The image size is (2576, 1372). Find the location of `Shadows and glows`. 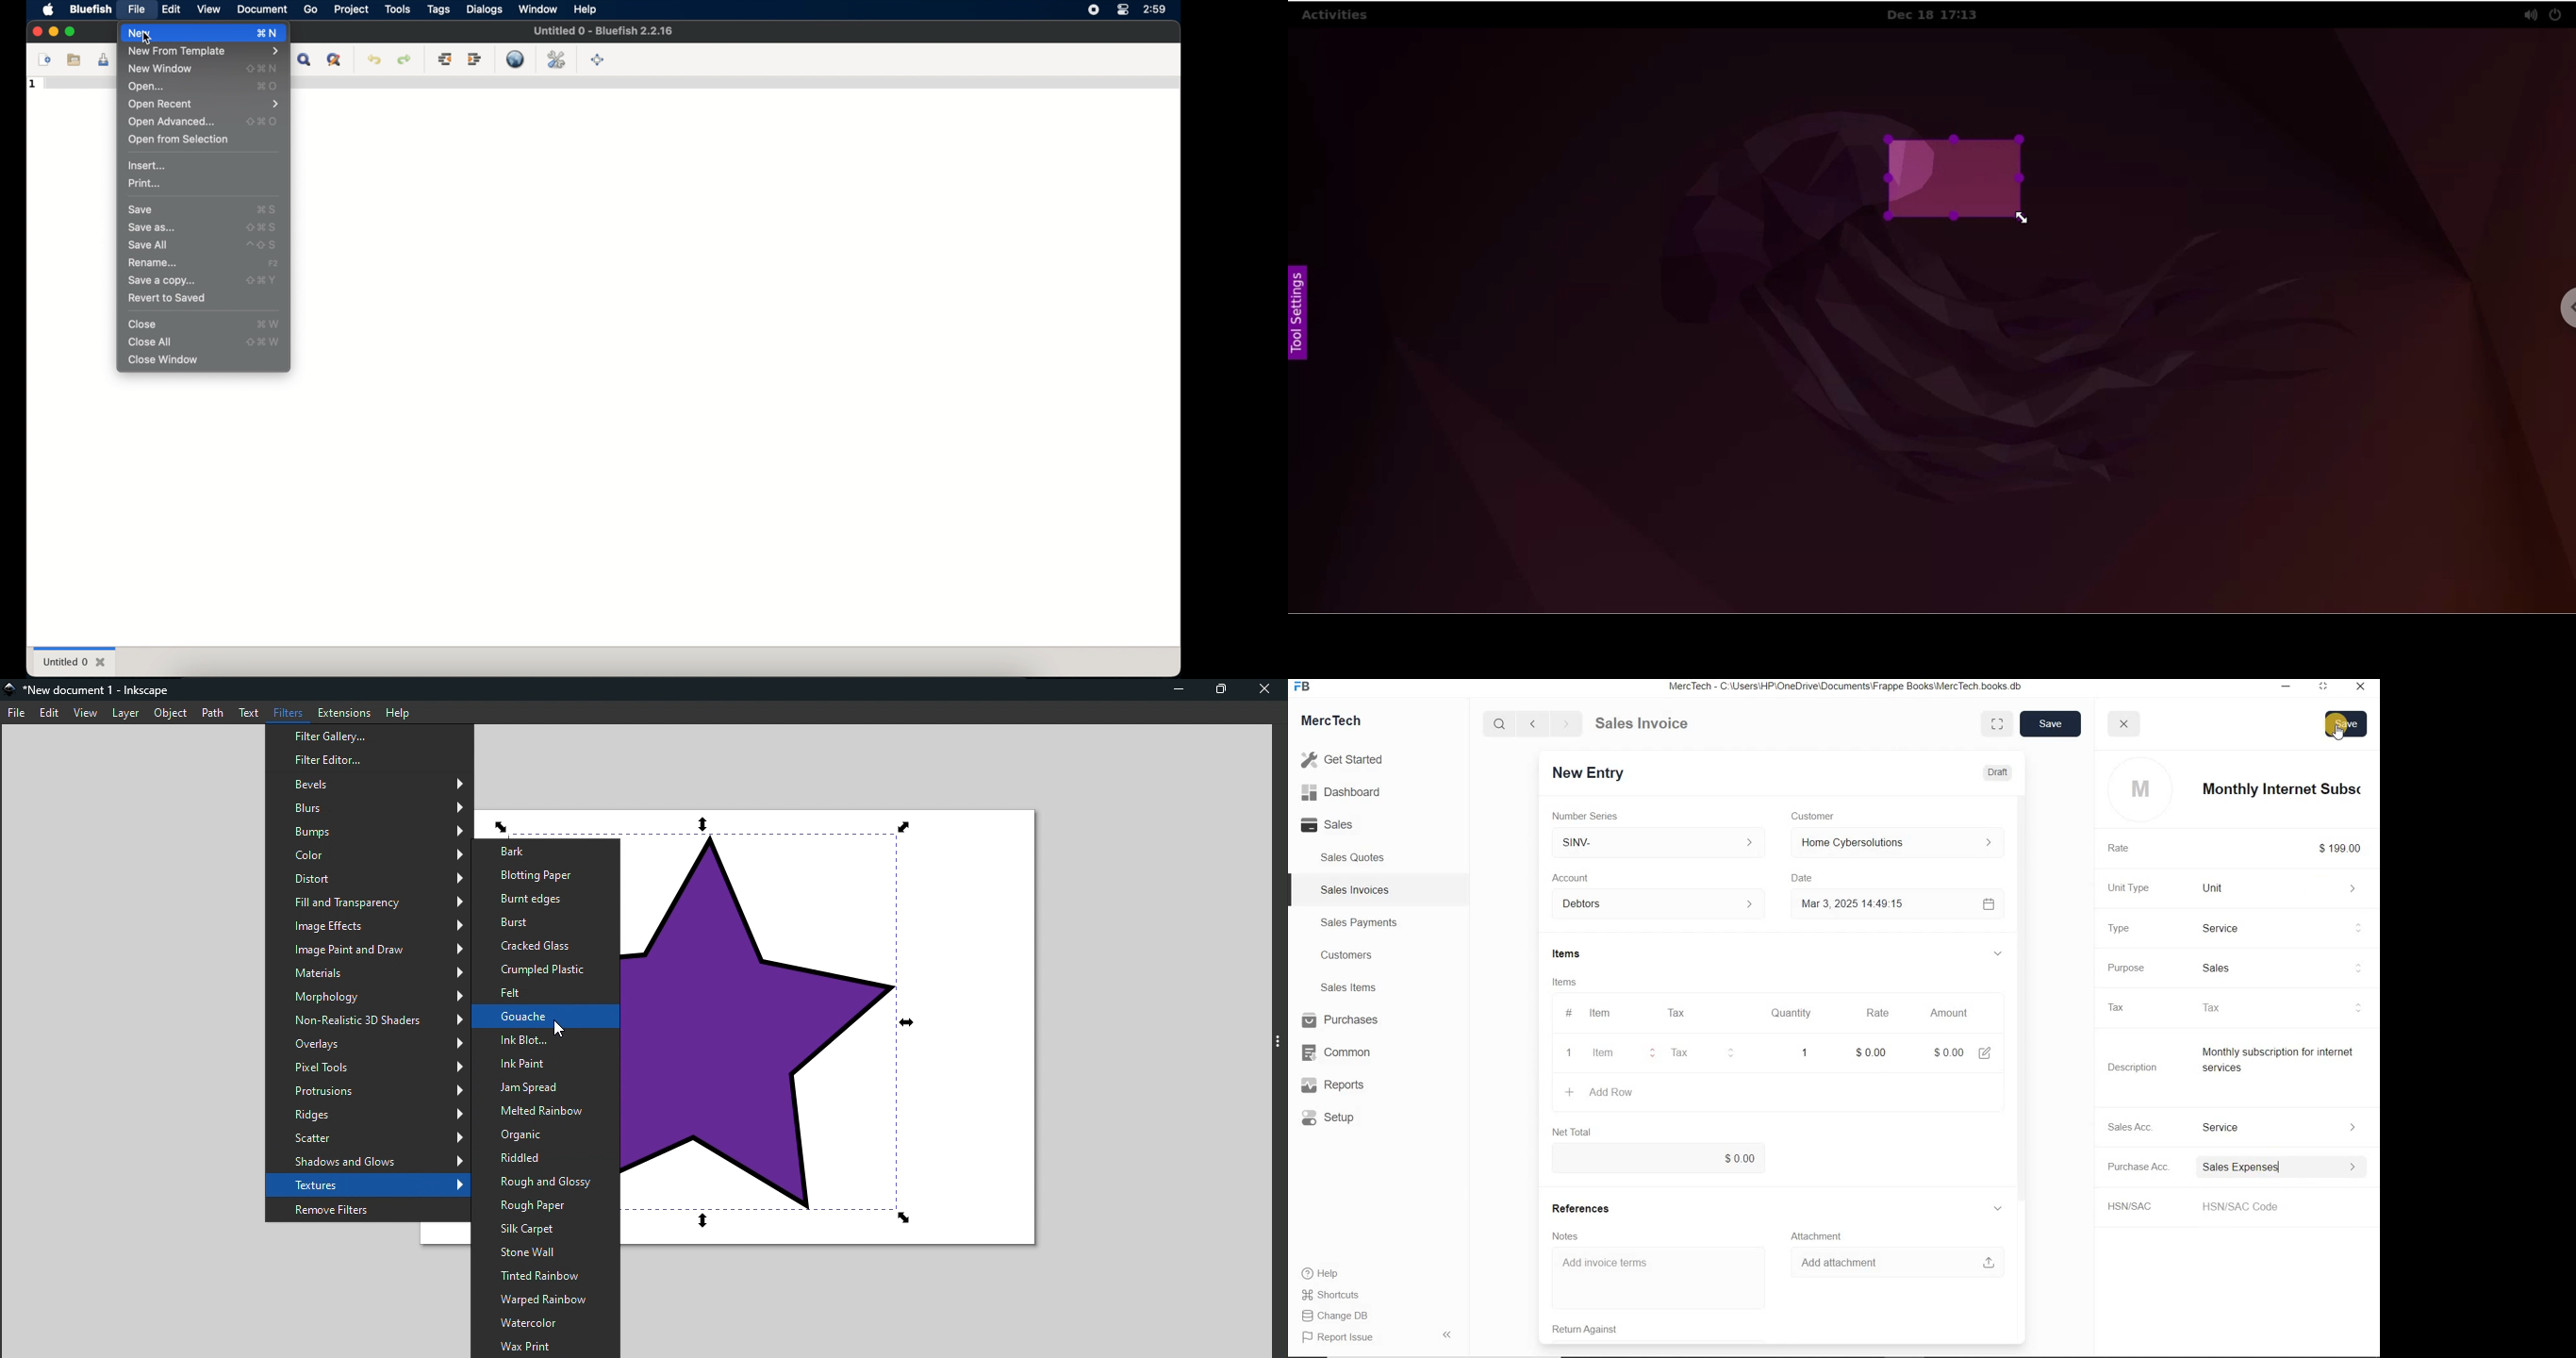

Shadows and glows is located at coordinates (369, 1162).